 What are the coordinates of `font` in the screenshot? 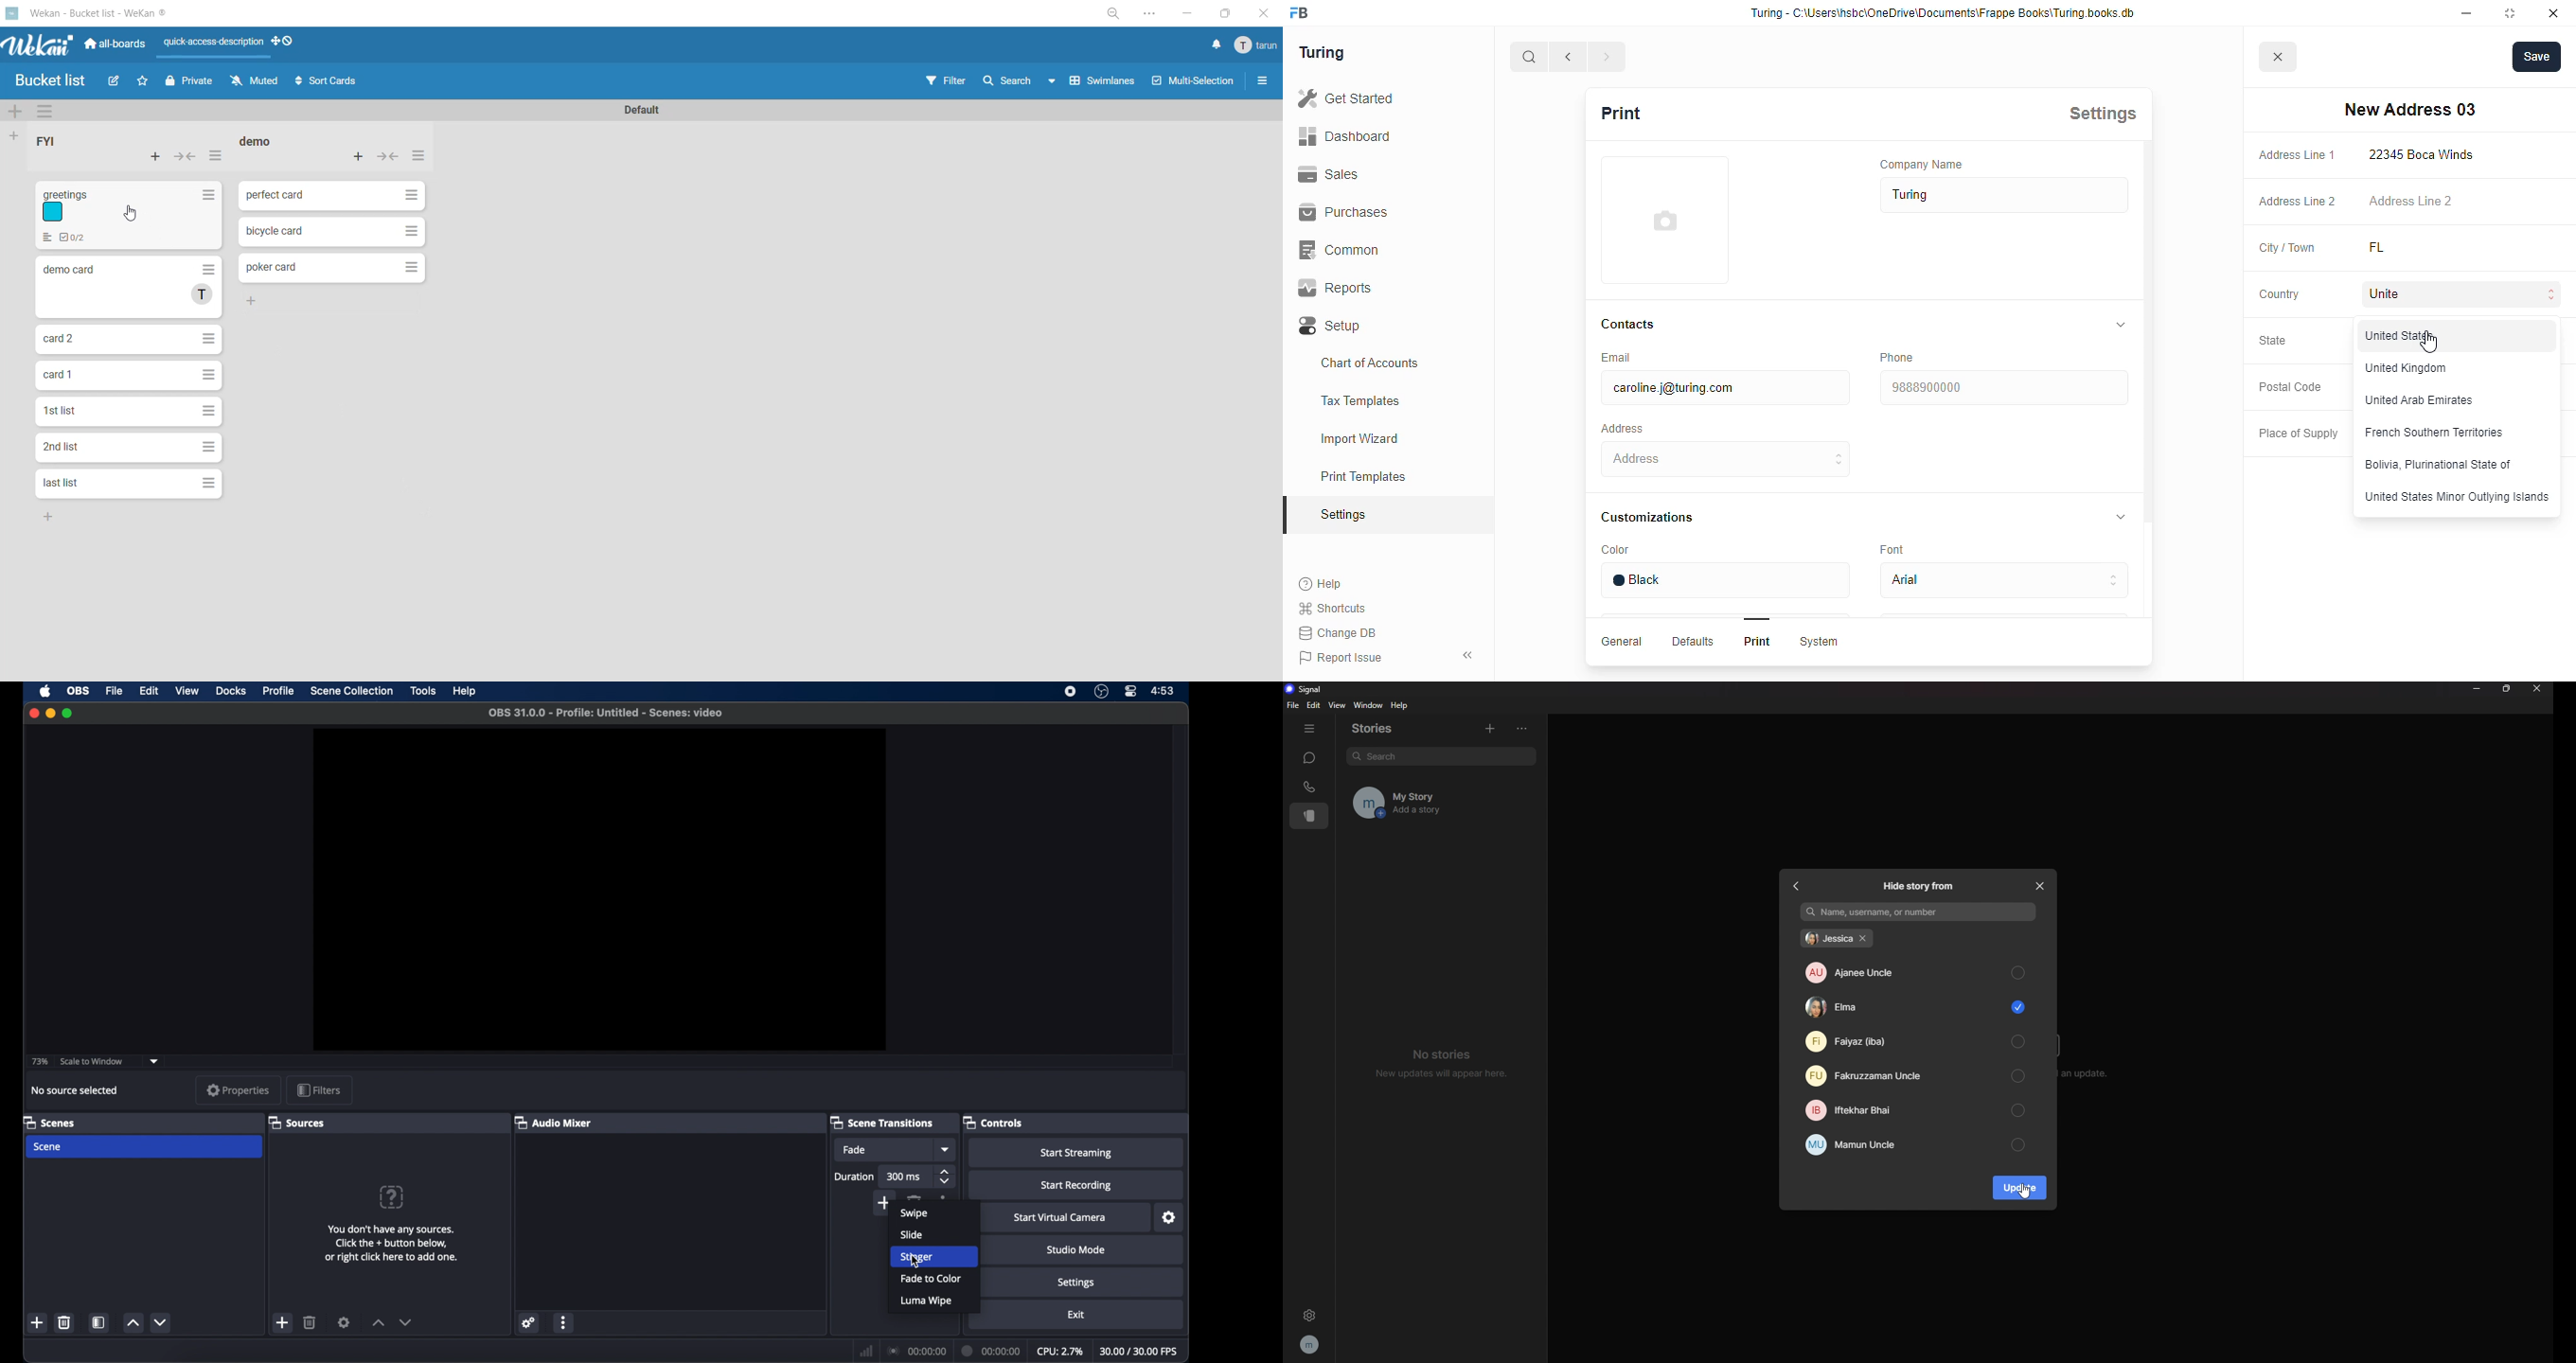 It's located at (1895, 548).